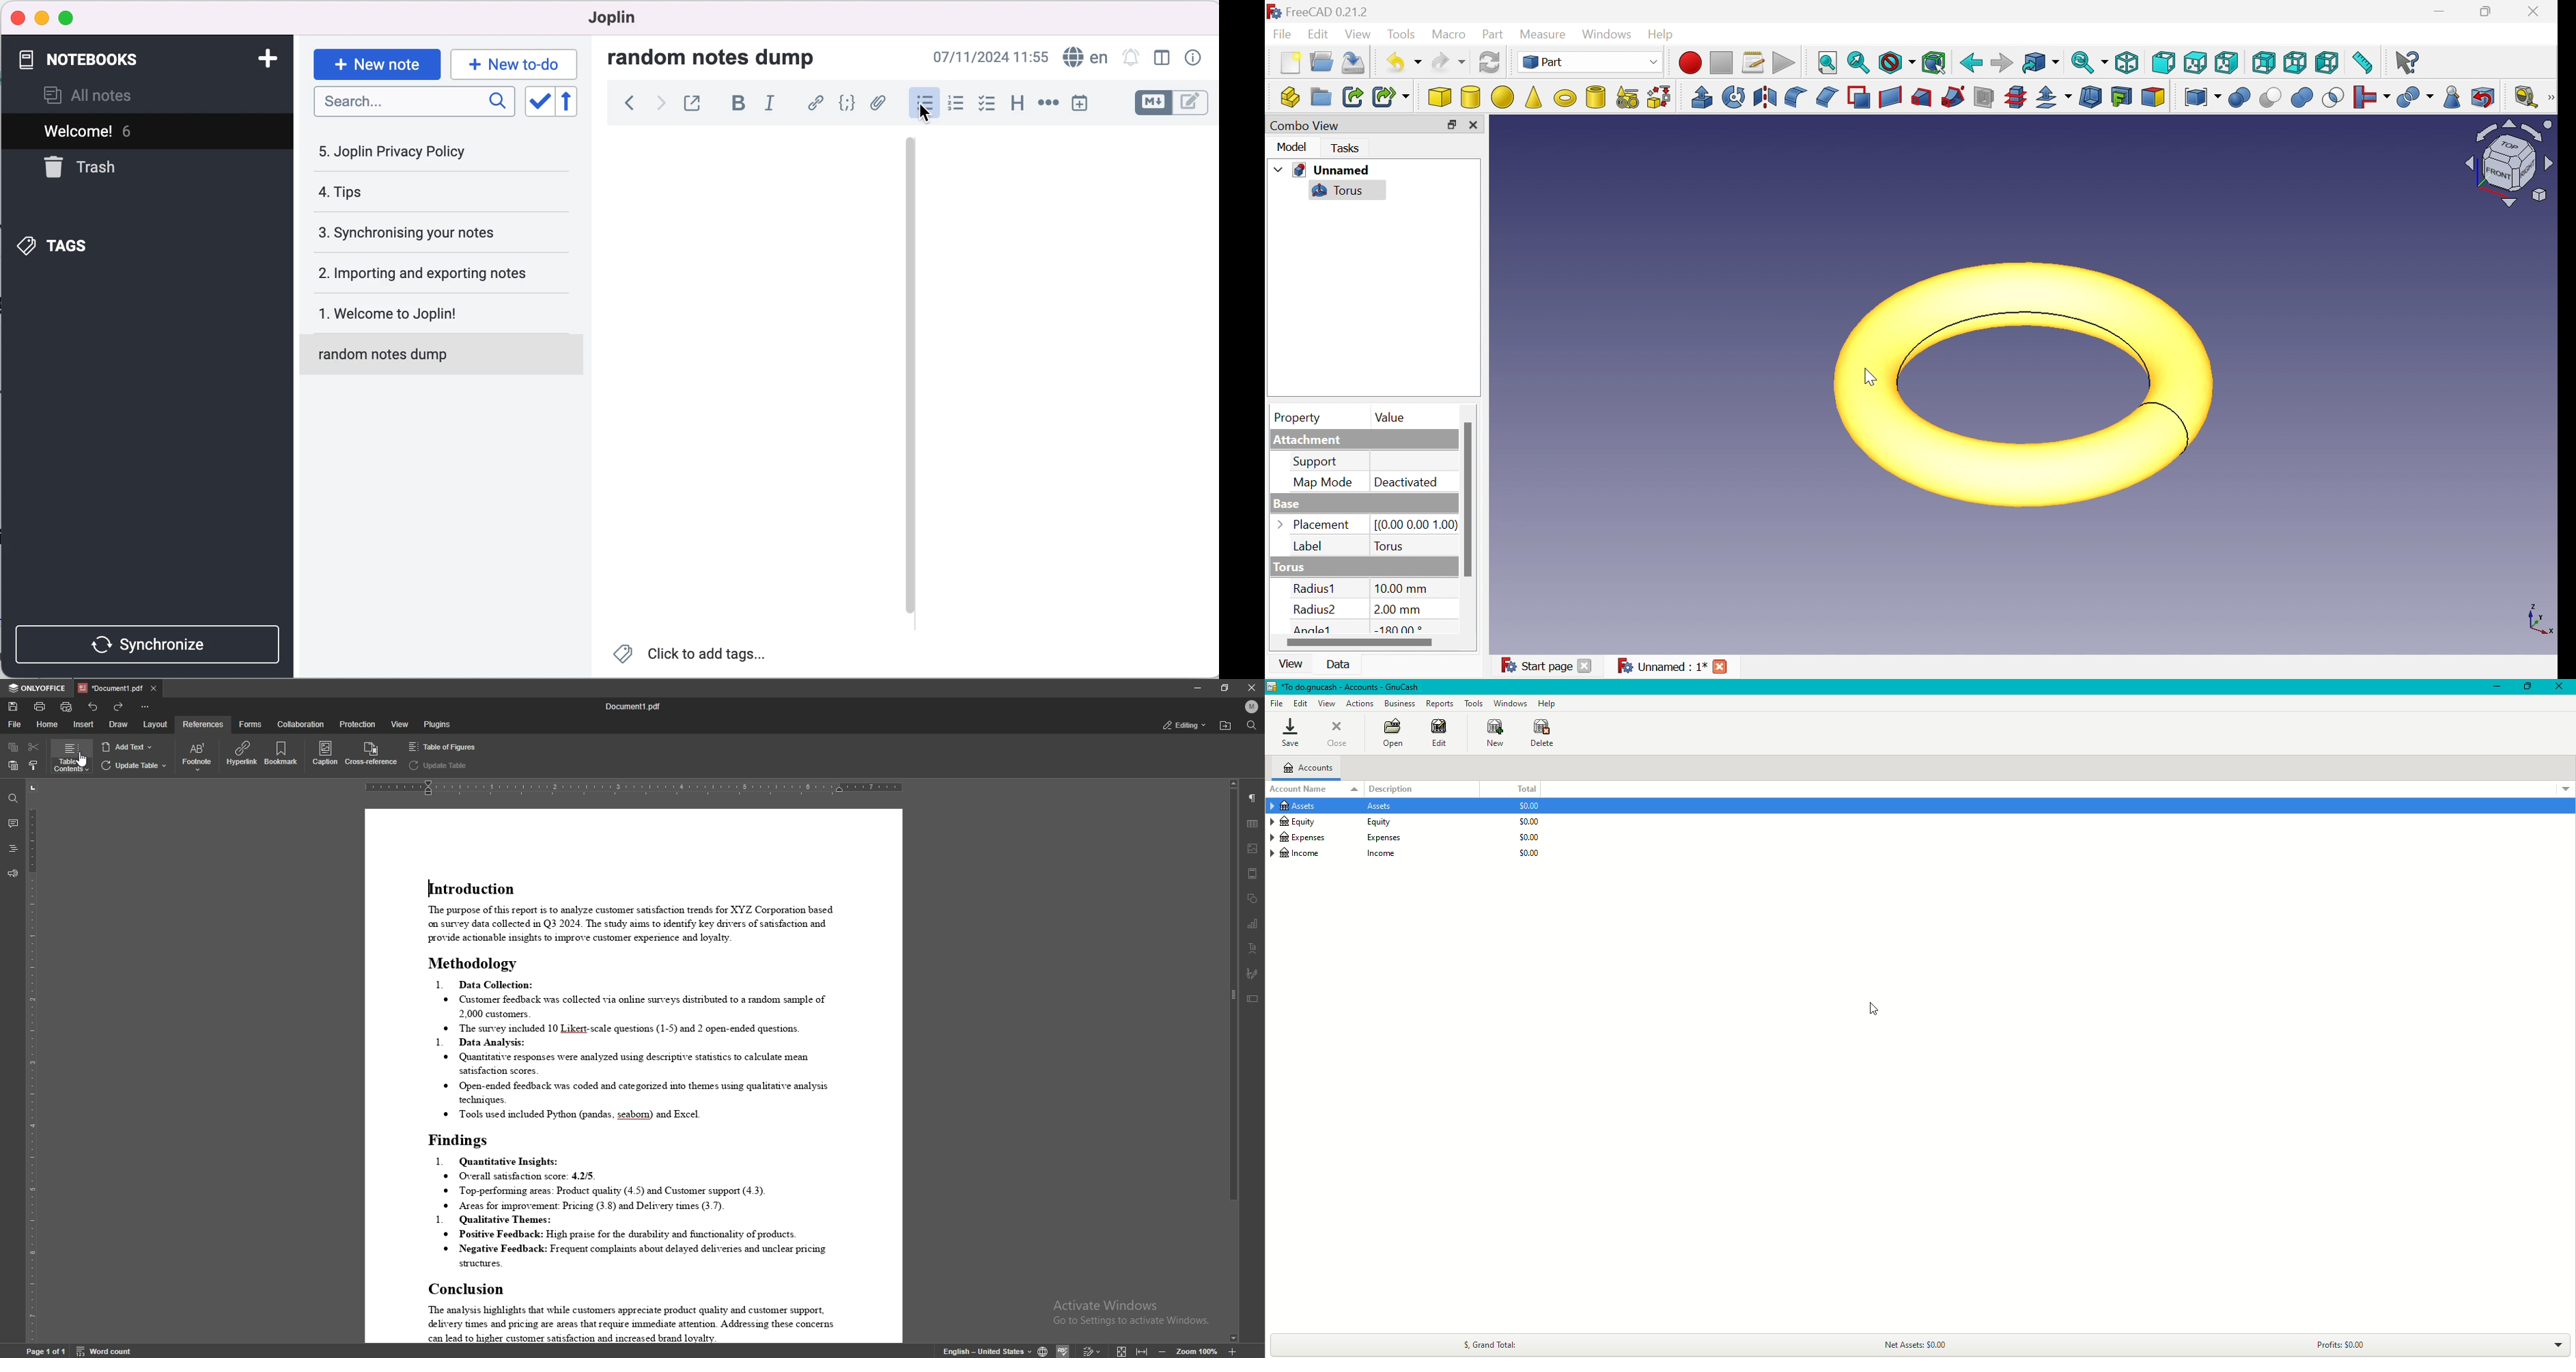 This screenshot has height=1372, width=2576. Describe the element at coordinates (735, 106) in the screenshot. I see `bold` at that location.